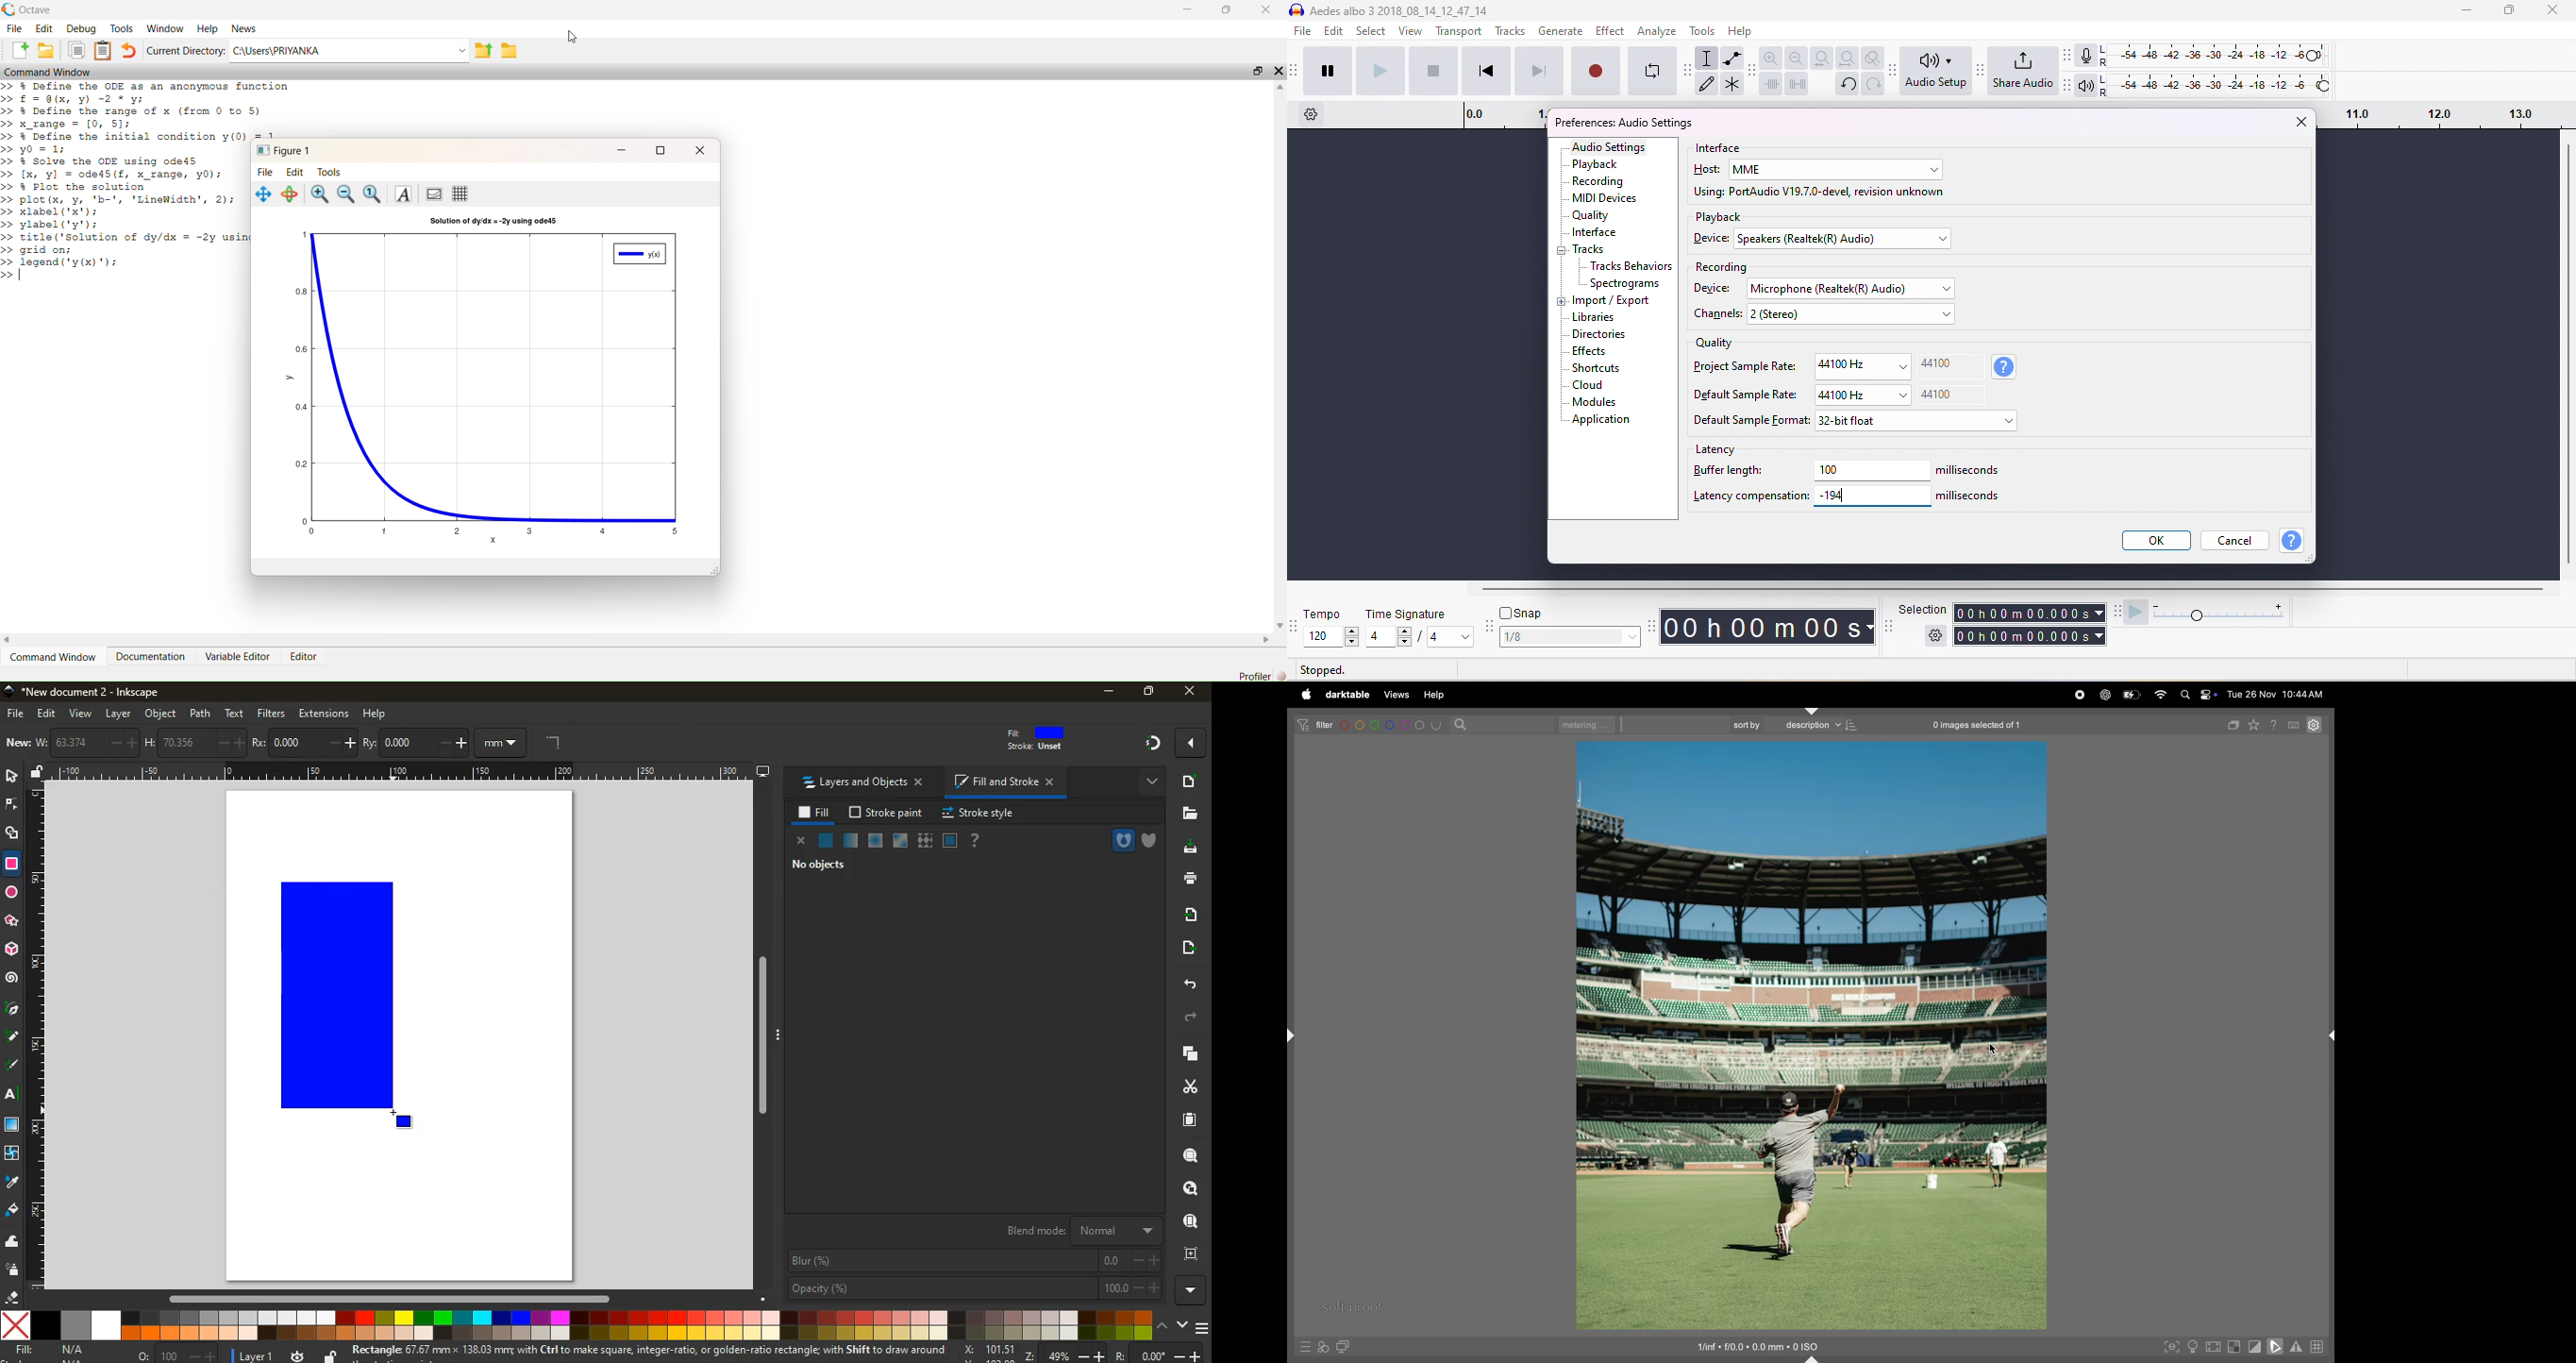 Image resolution: width=2576 pixels, height=1372 pixels. I want to click on Undock Widget, so click(1259, 71).